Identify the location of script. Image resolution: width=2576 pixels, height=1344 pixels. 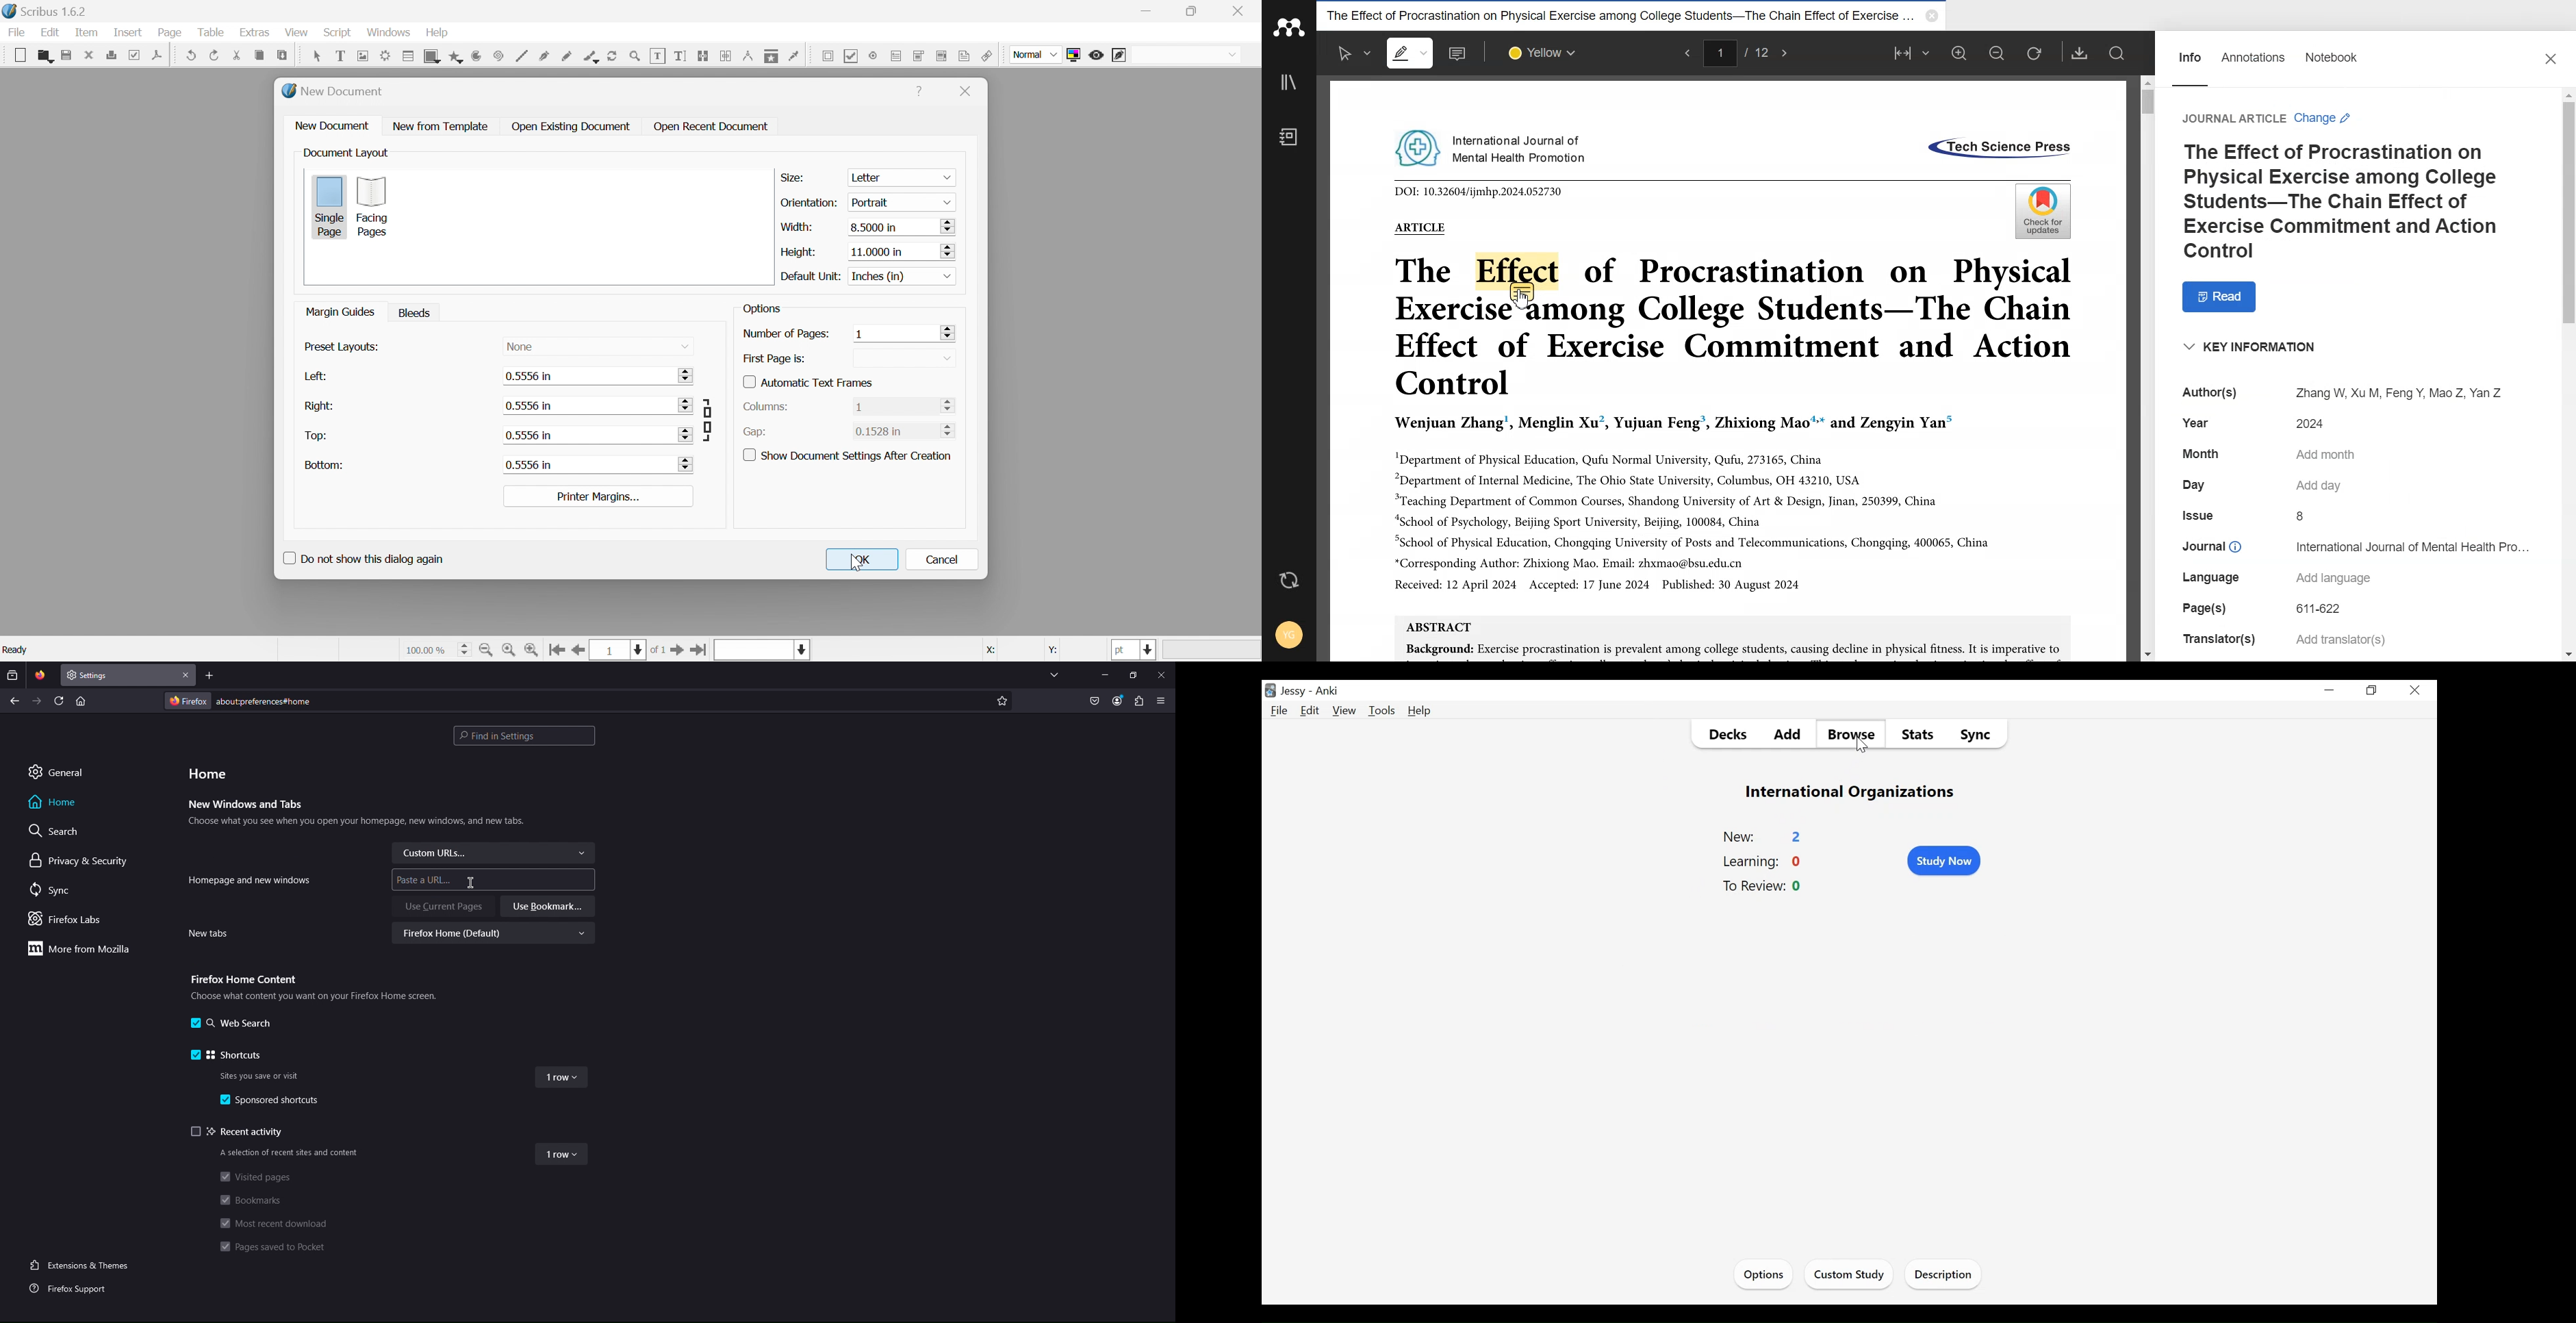
(337, 32).